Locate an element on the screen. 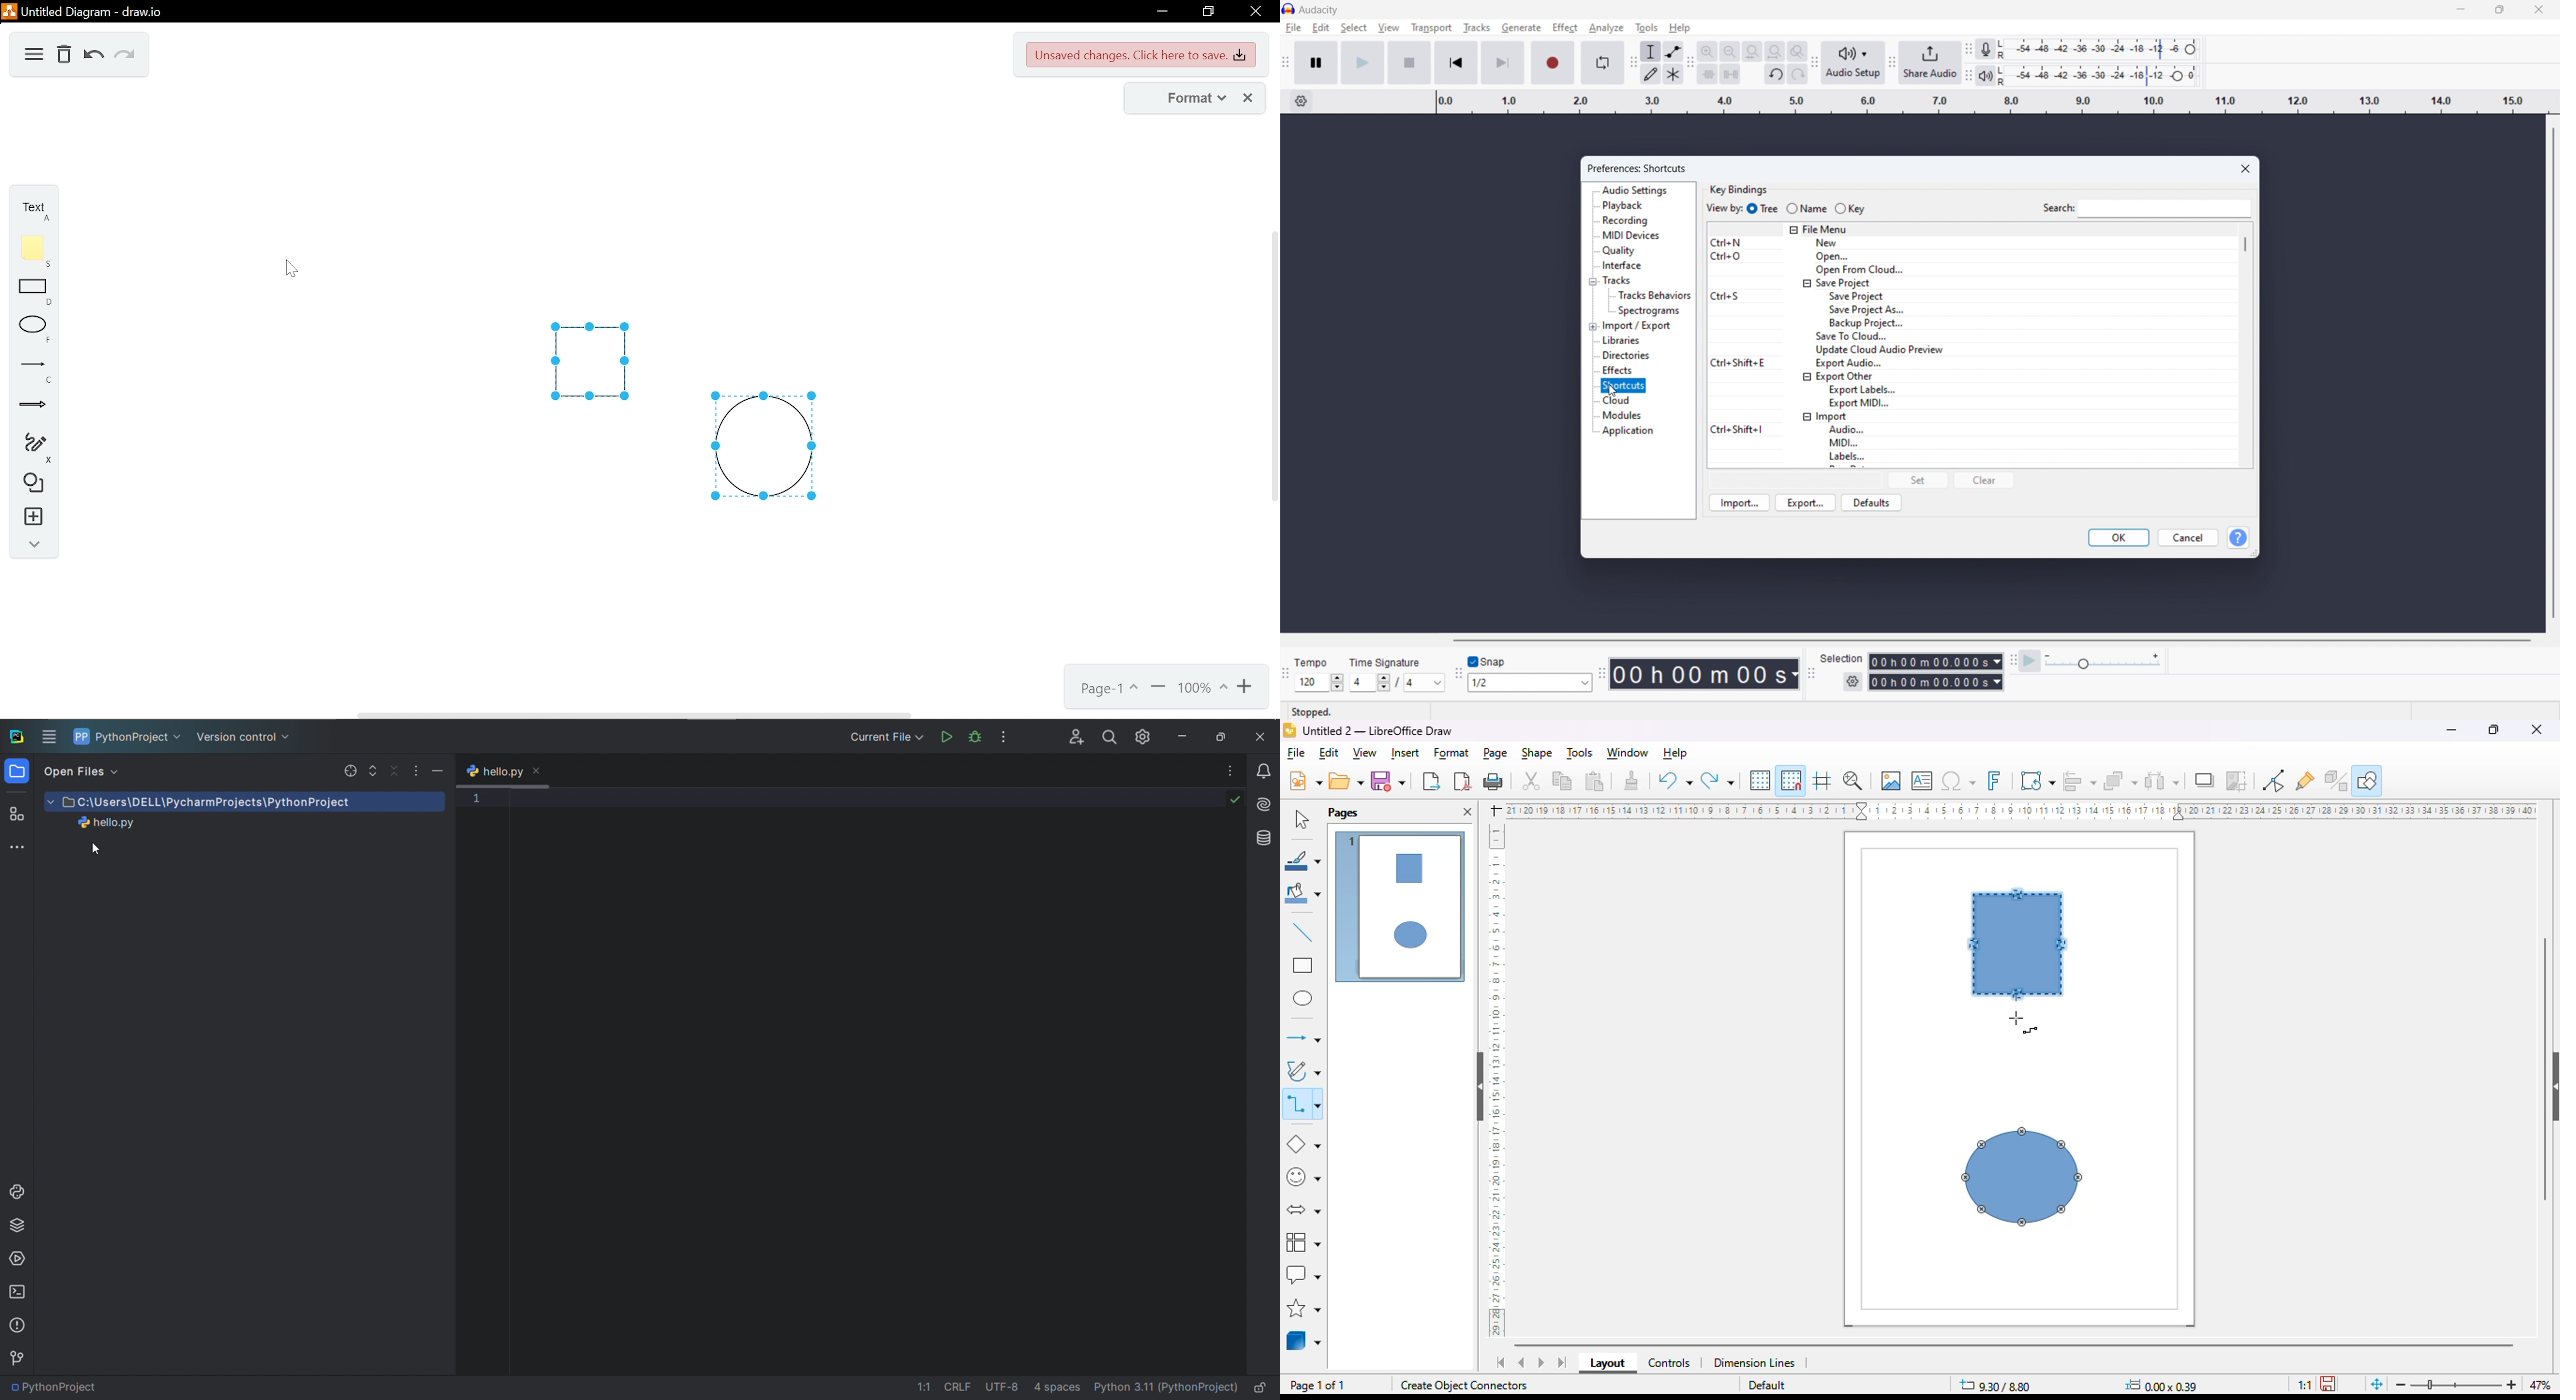 Image resolution: width=2576 pixels, height=1400 pixels. Tempo - indicates section for tempo of audio is located at coordinates (1311, 662).